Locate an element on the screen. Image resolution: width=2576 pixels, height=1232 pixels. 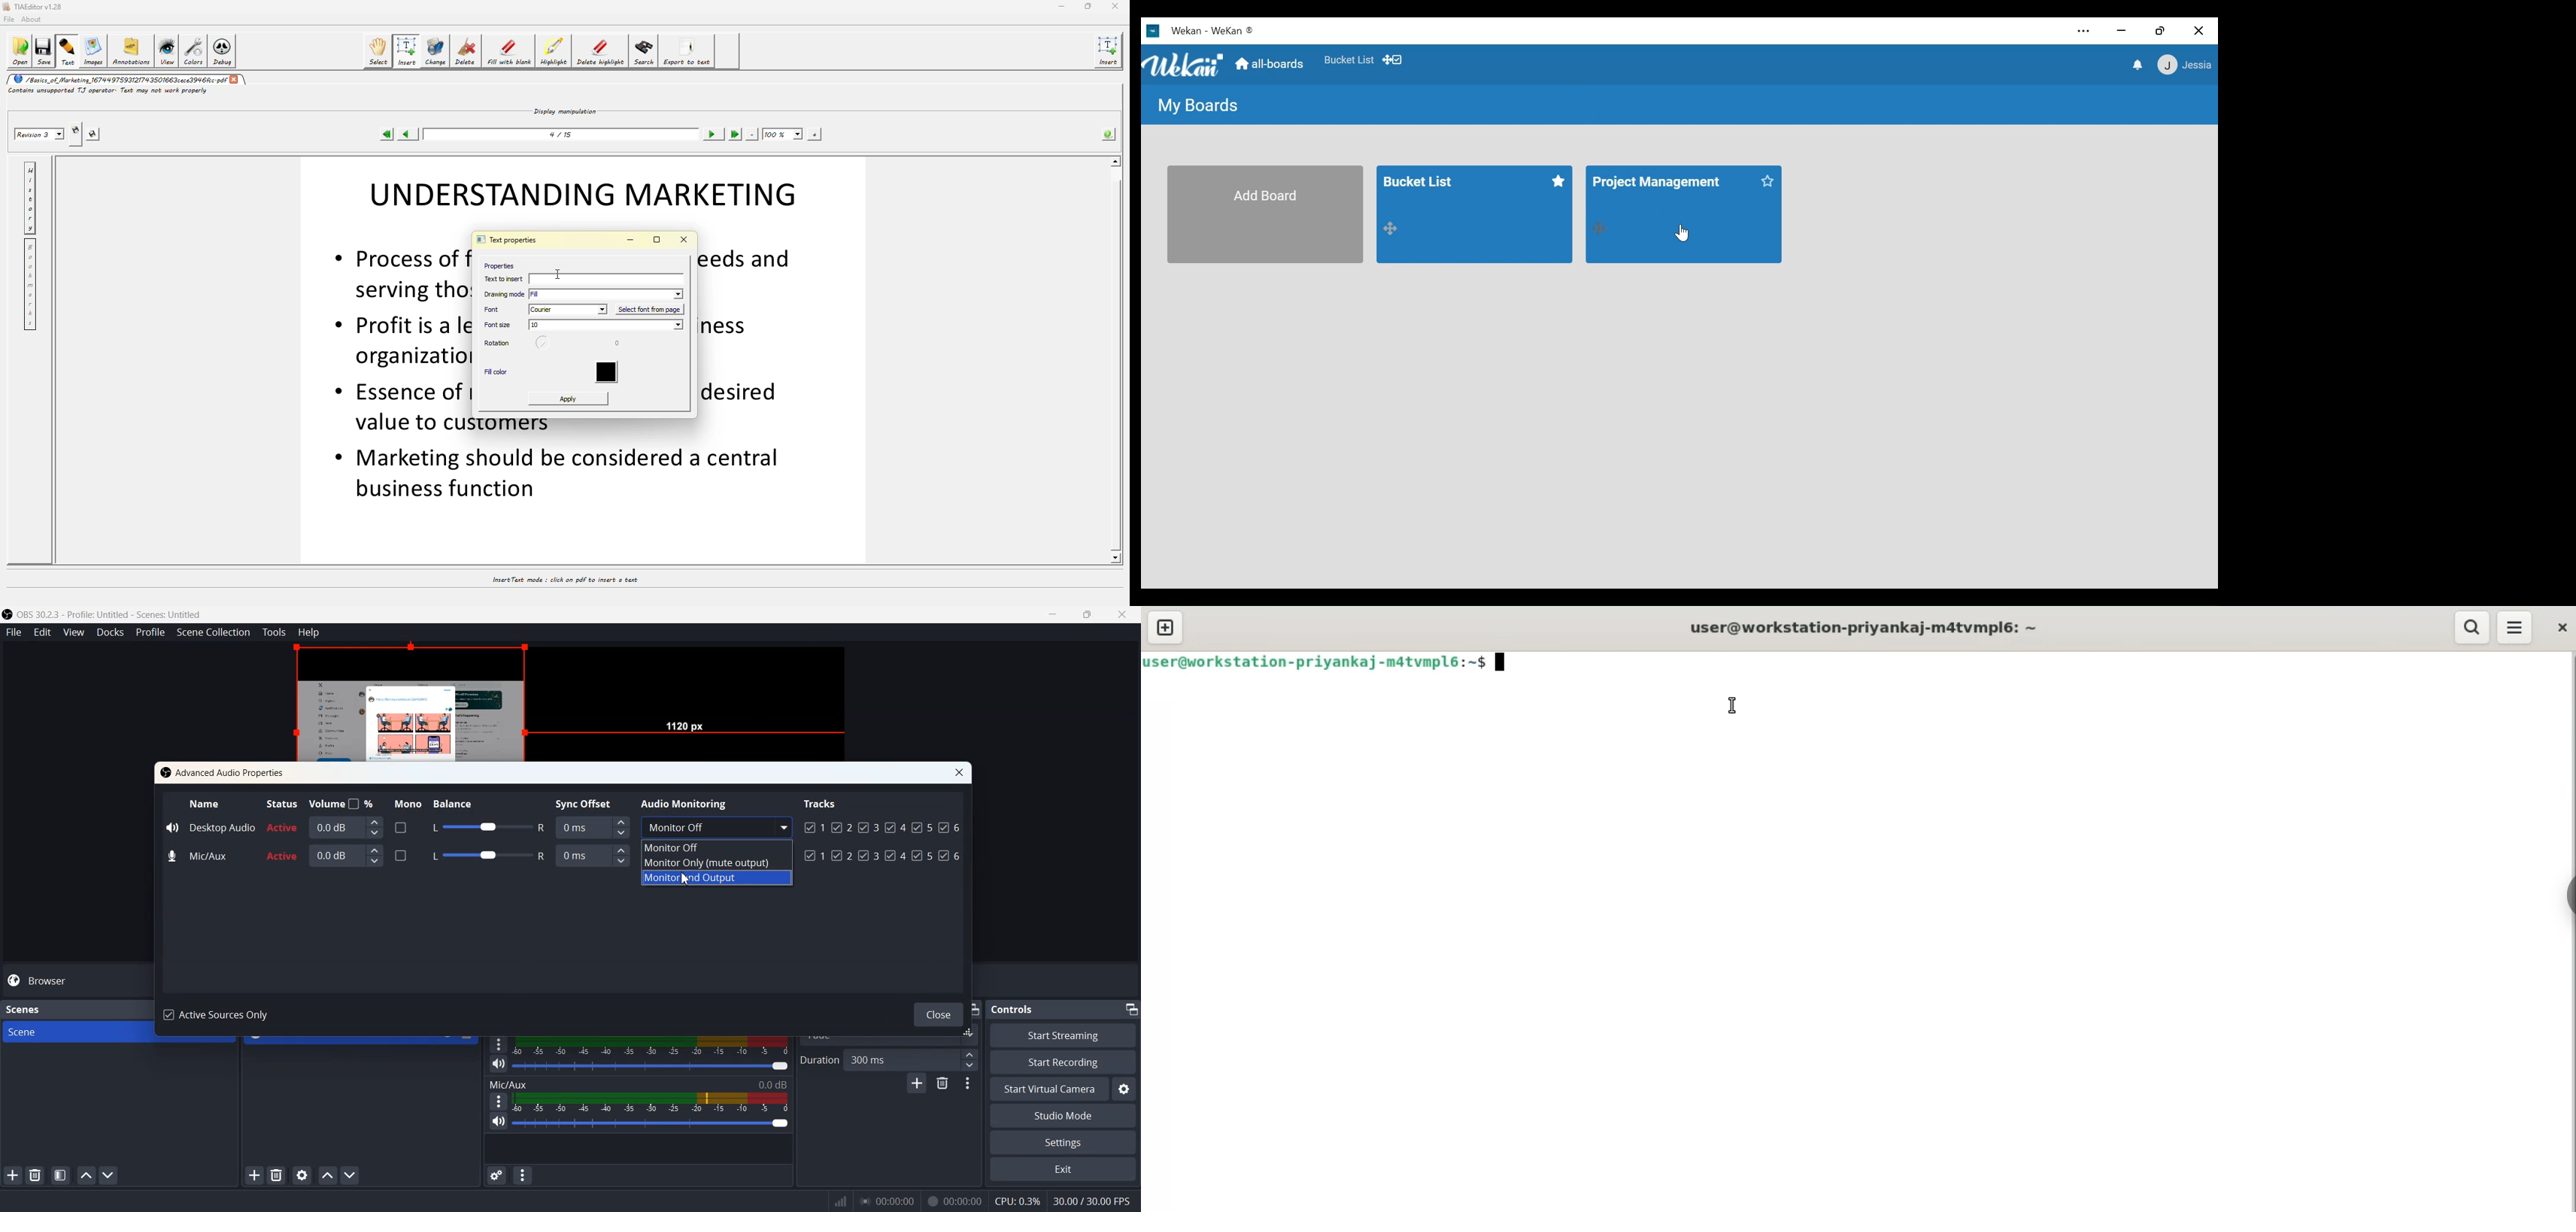
Volume is located at coordinates (343, 803).